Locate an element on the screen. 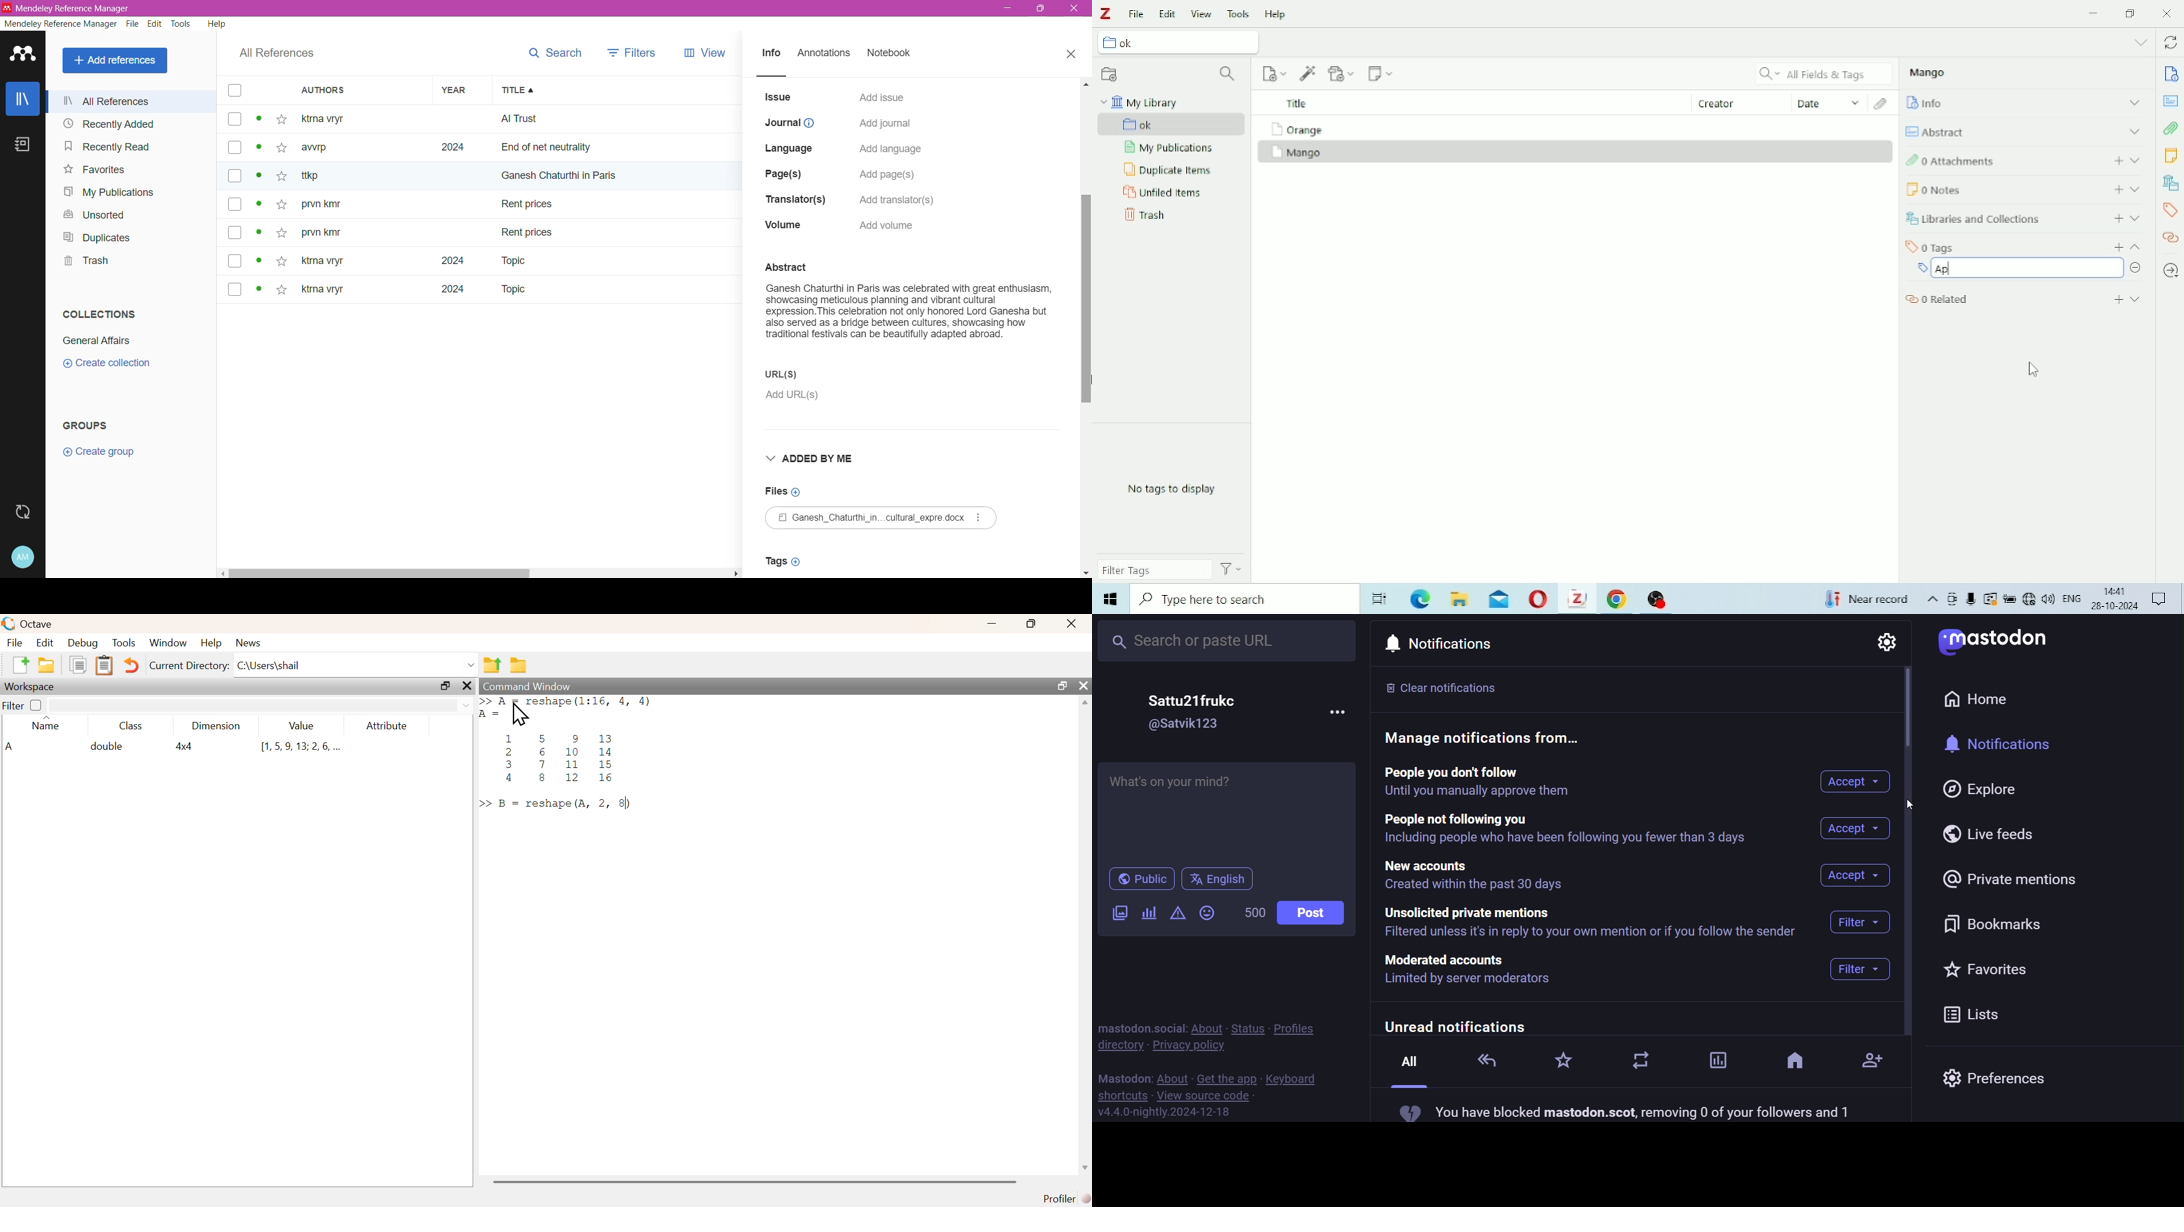  View is located at coordinates (1202, 14).